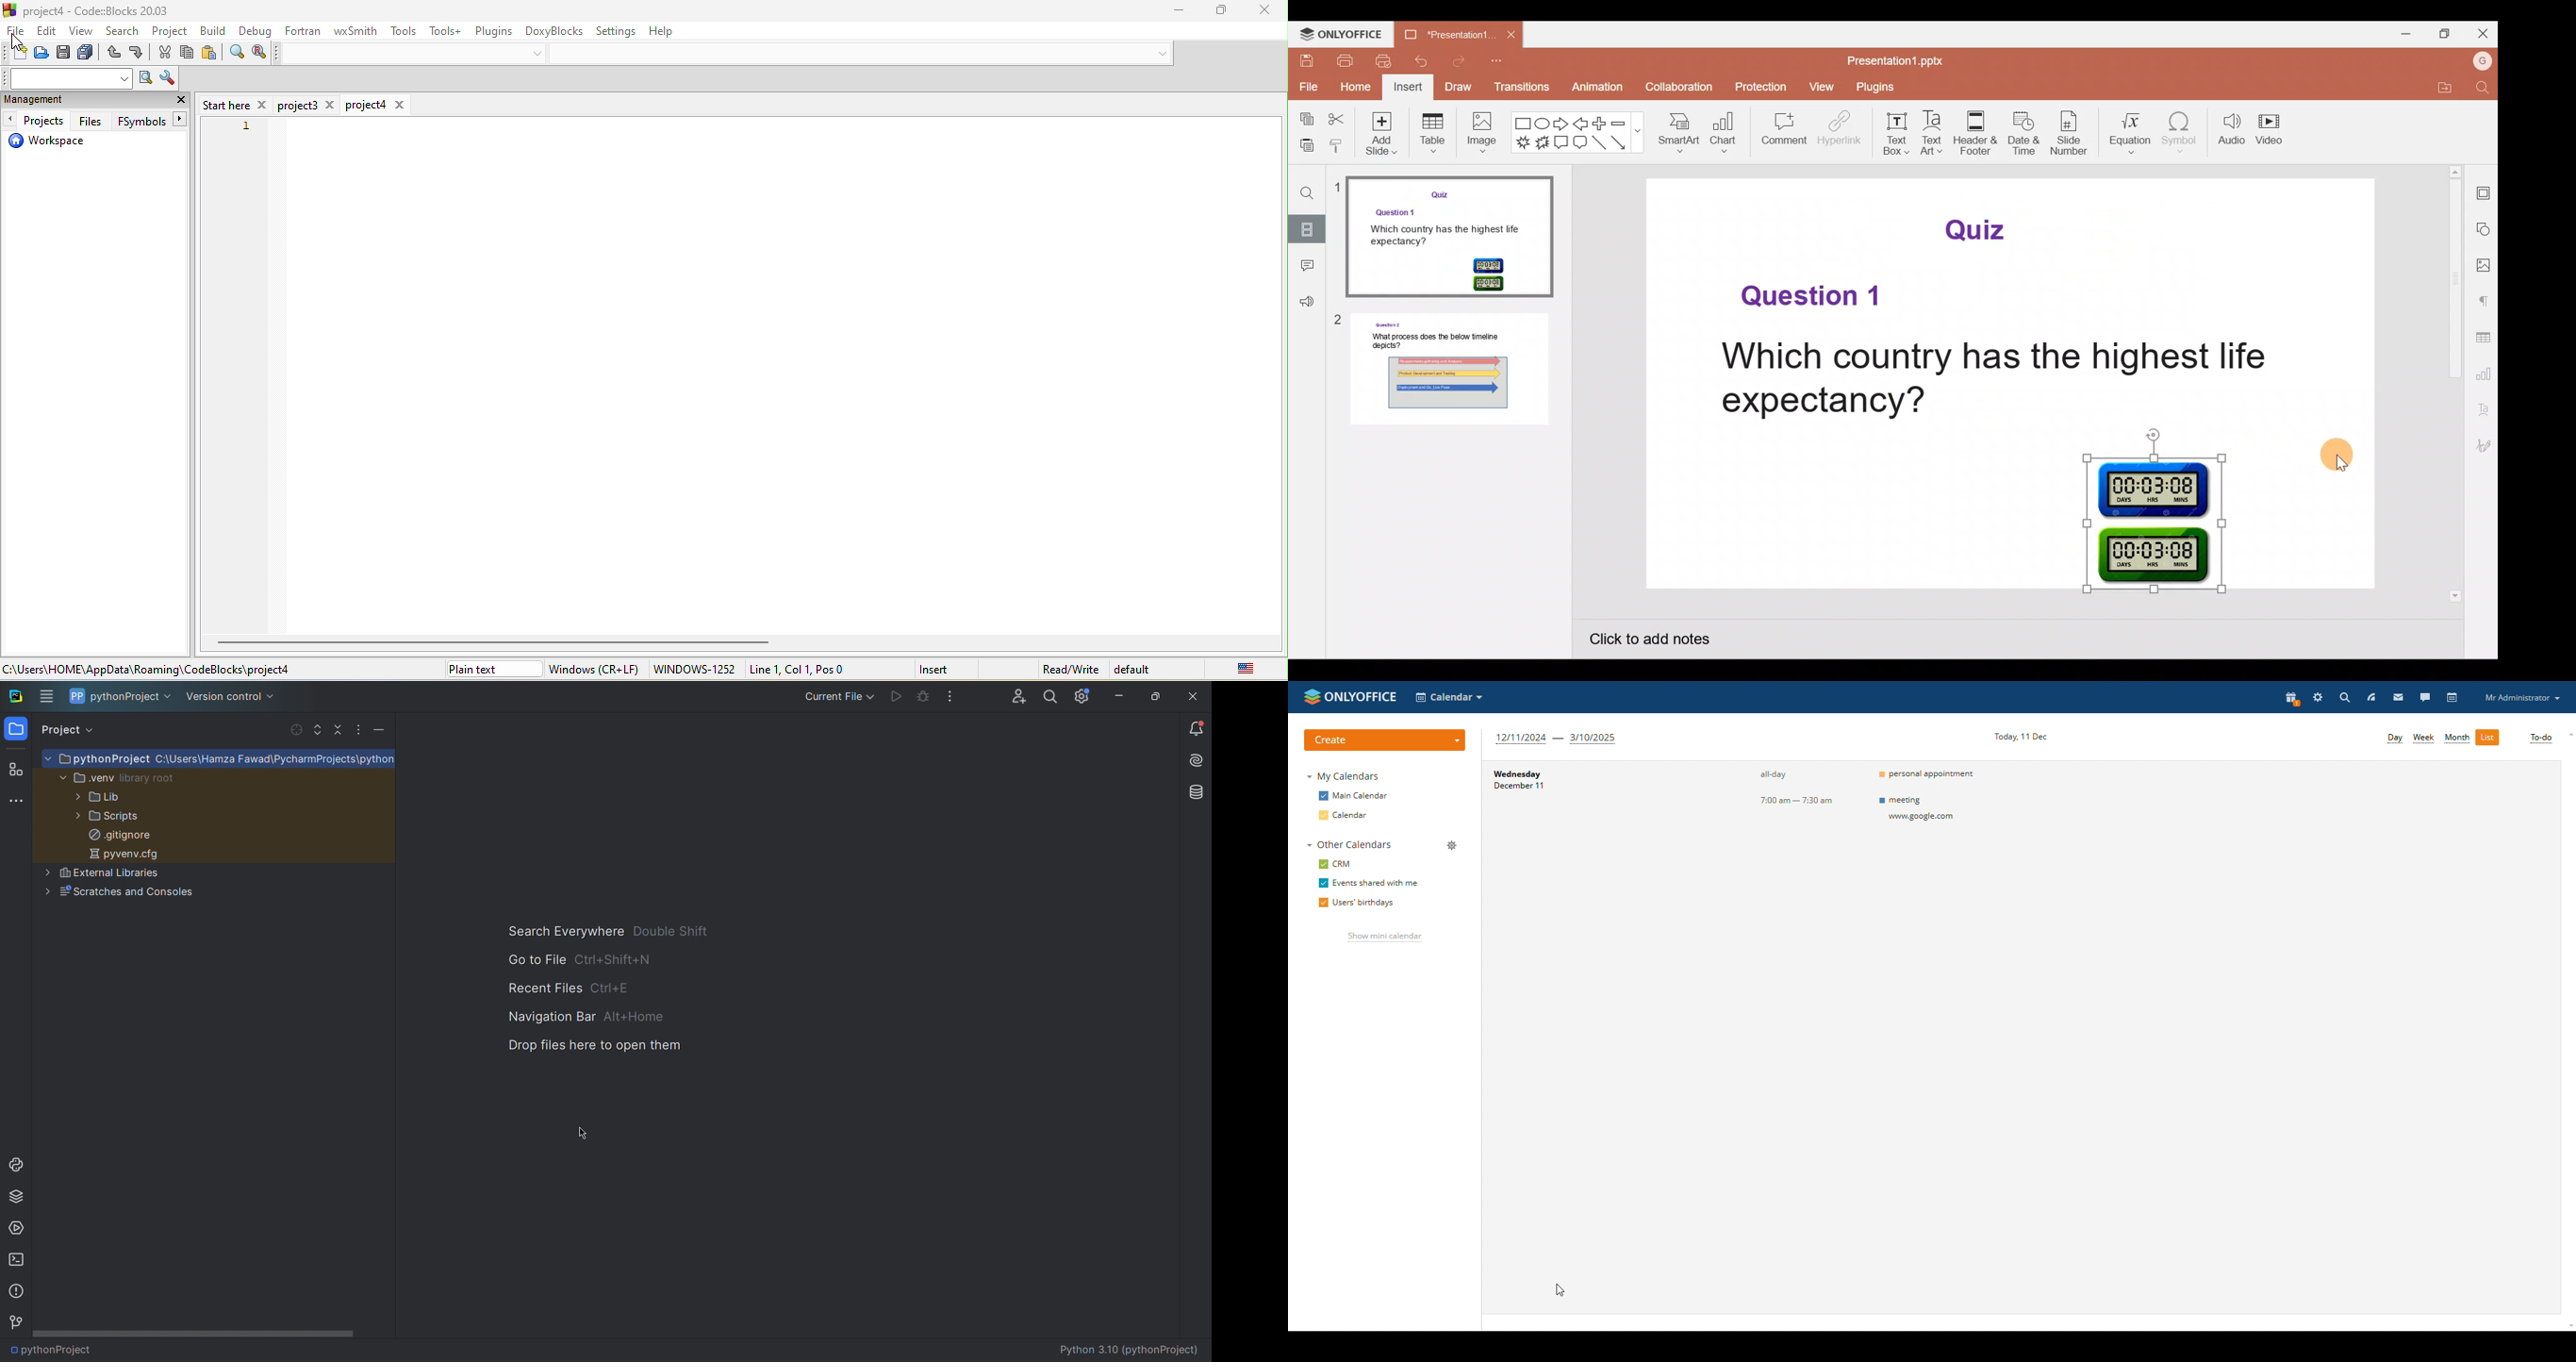 The width and height of the screenshot is (2576, 1372). What do you see at coordinates (2484, 191) in the screenshot?
I see `Slide settings` at bounding box center [2484, 191].